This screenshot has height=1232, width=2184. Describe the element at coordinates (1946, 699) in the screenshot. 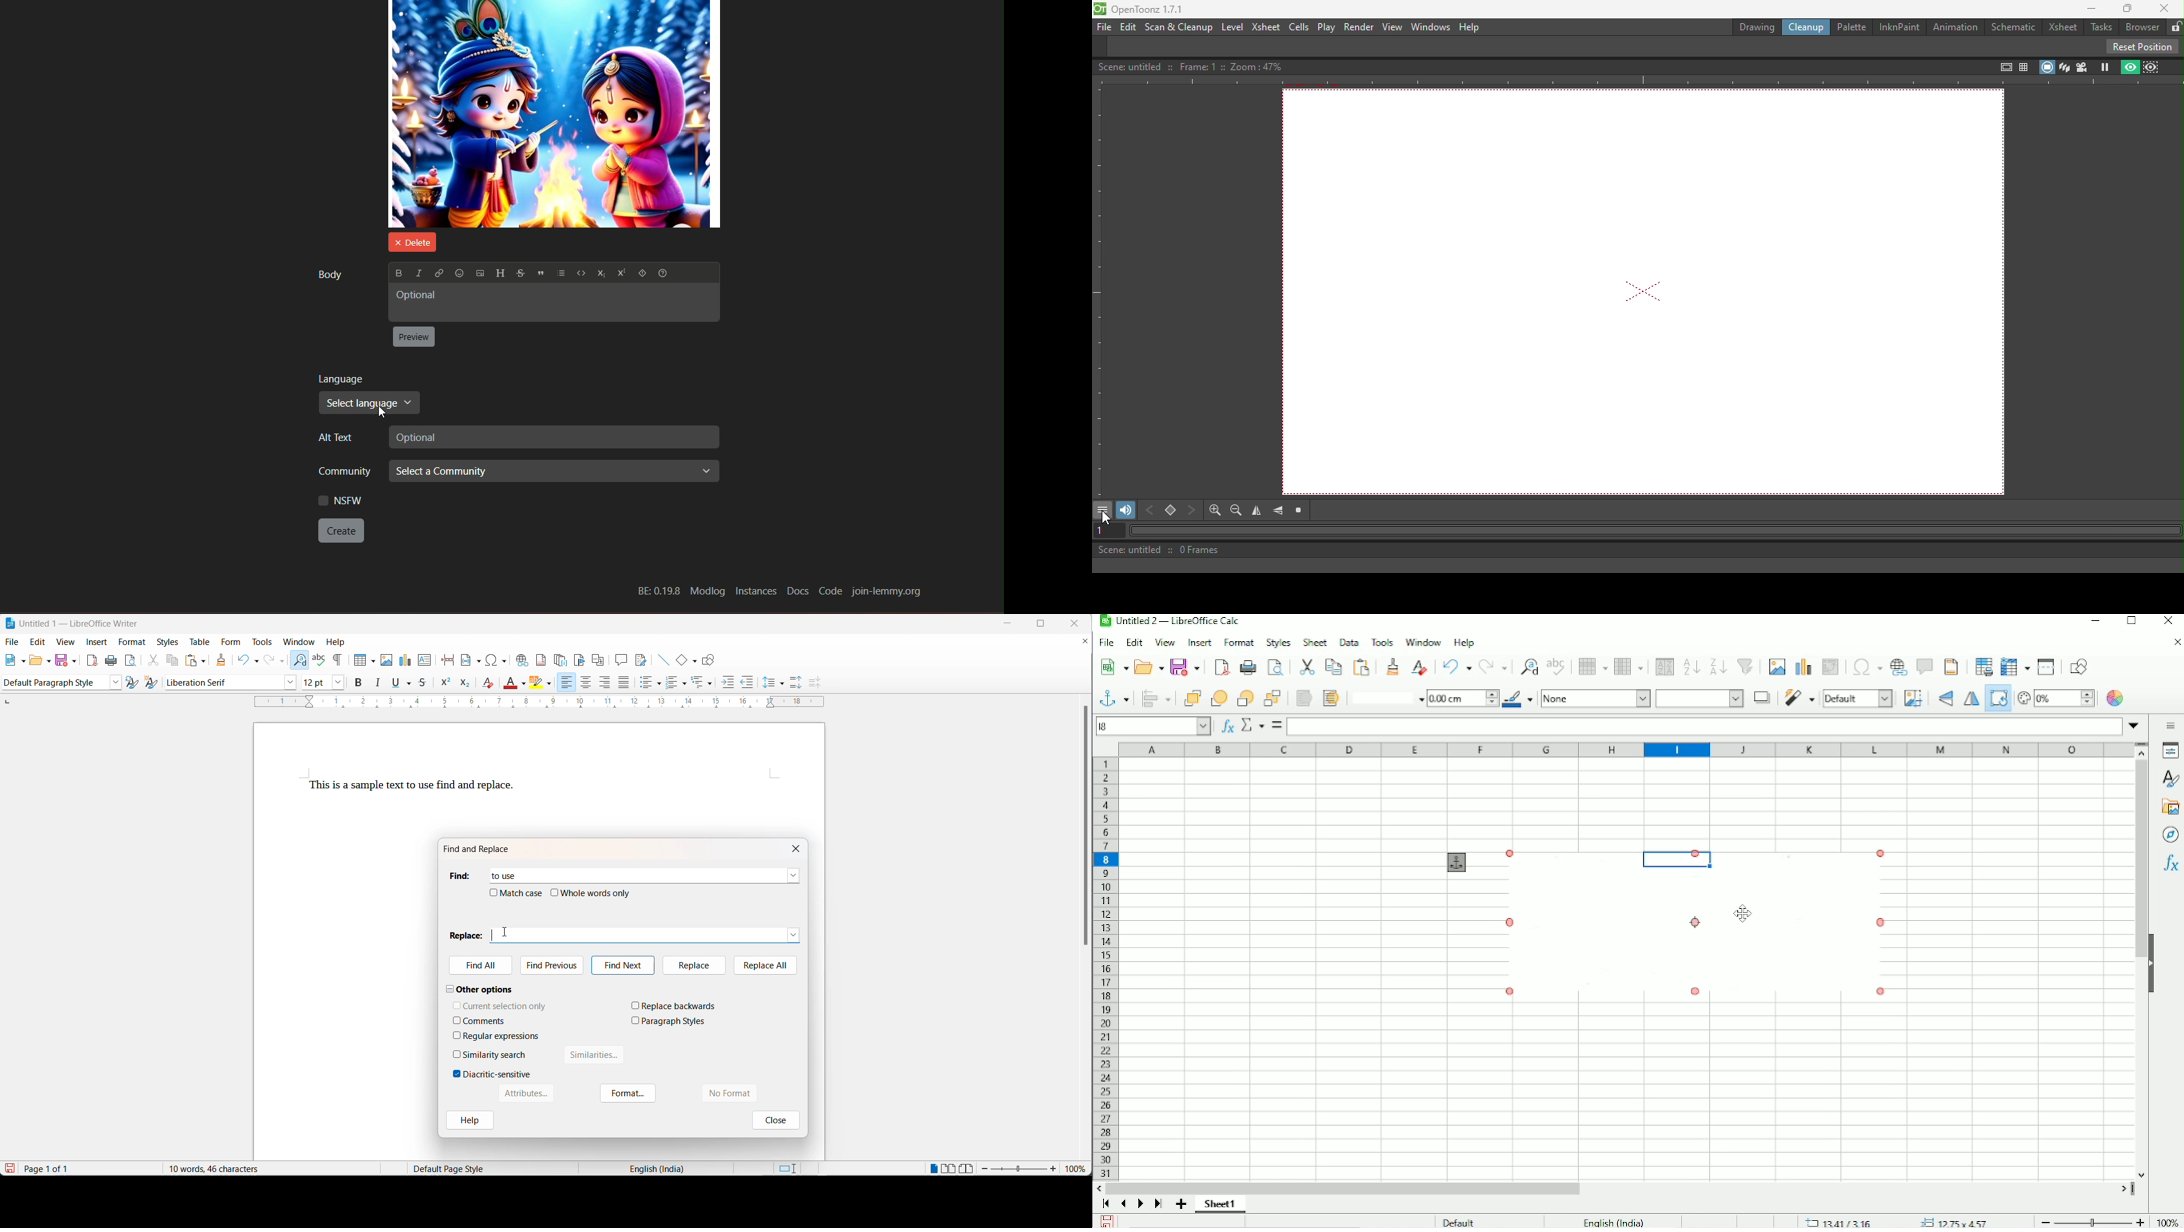

I see `Flip vertically` at that location.